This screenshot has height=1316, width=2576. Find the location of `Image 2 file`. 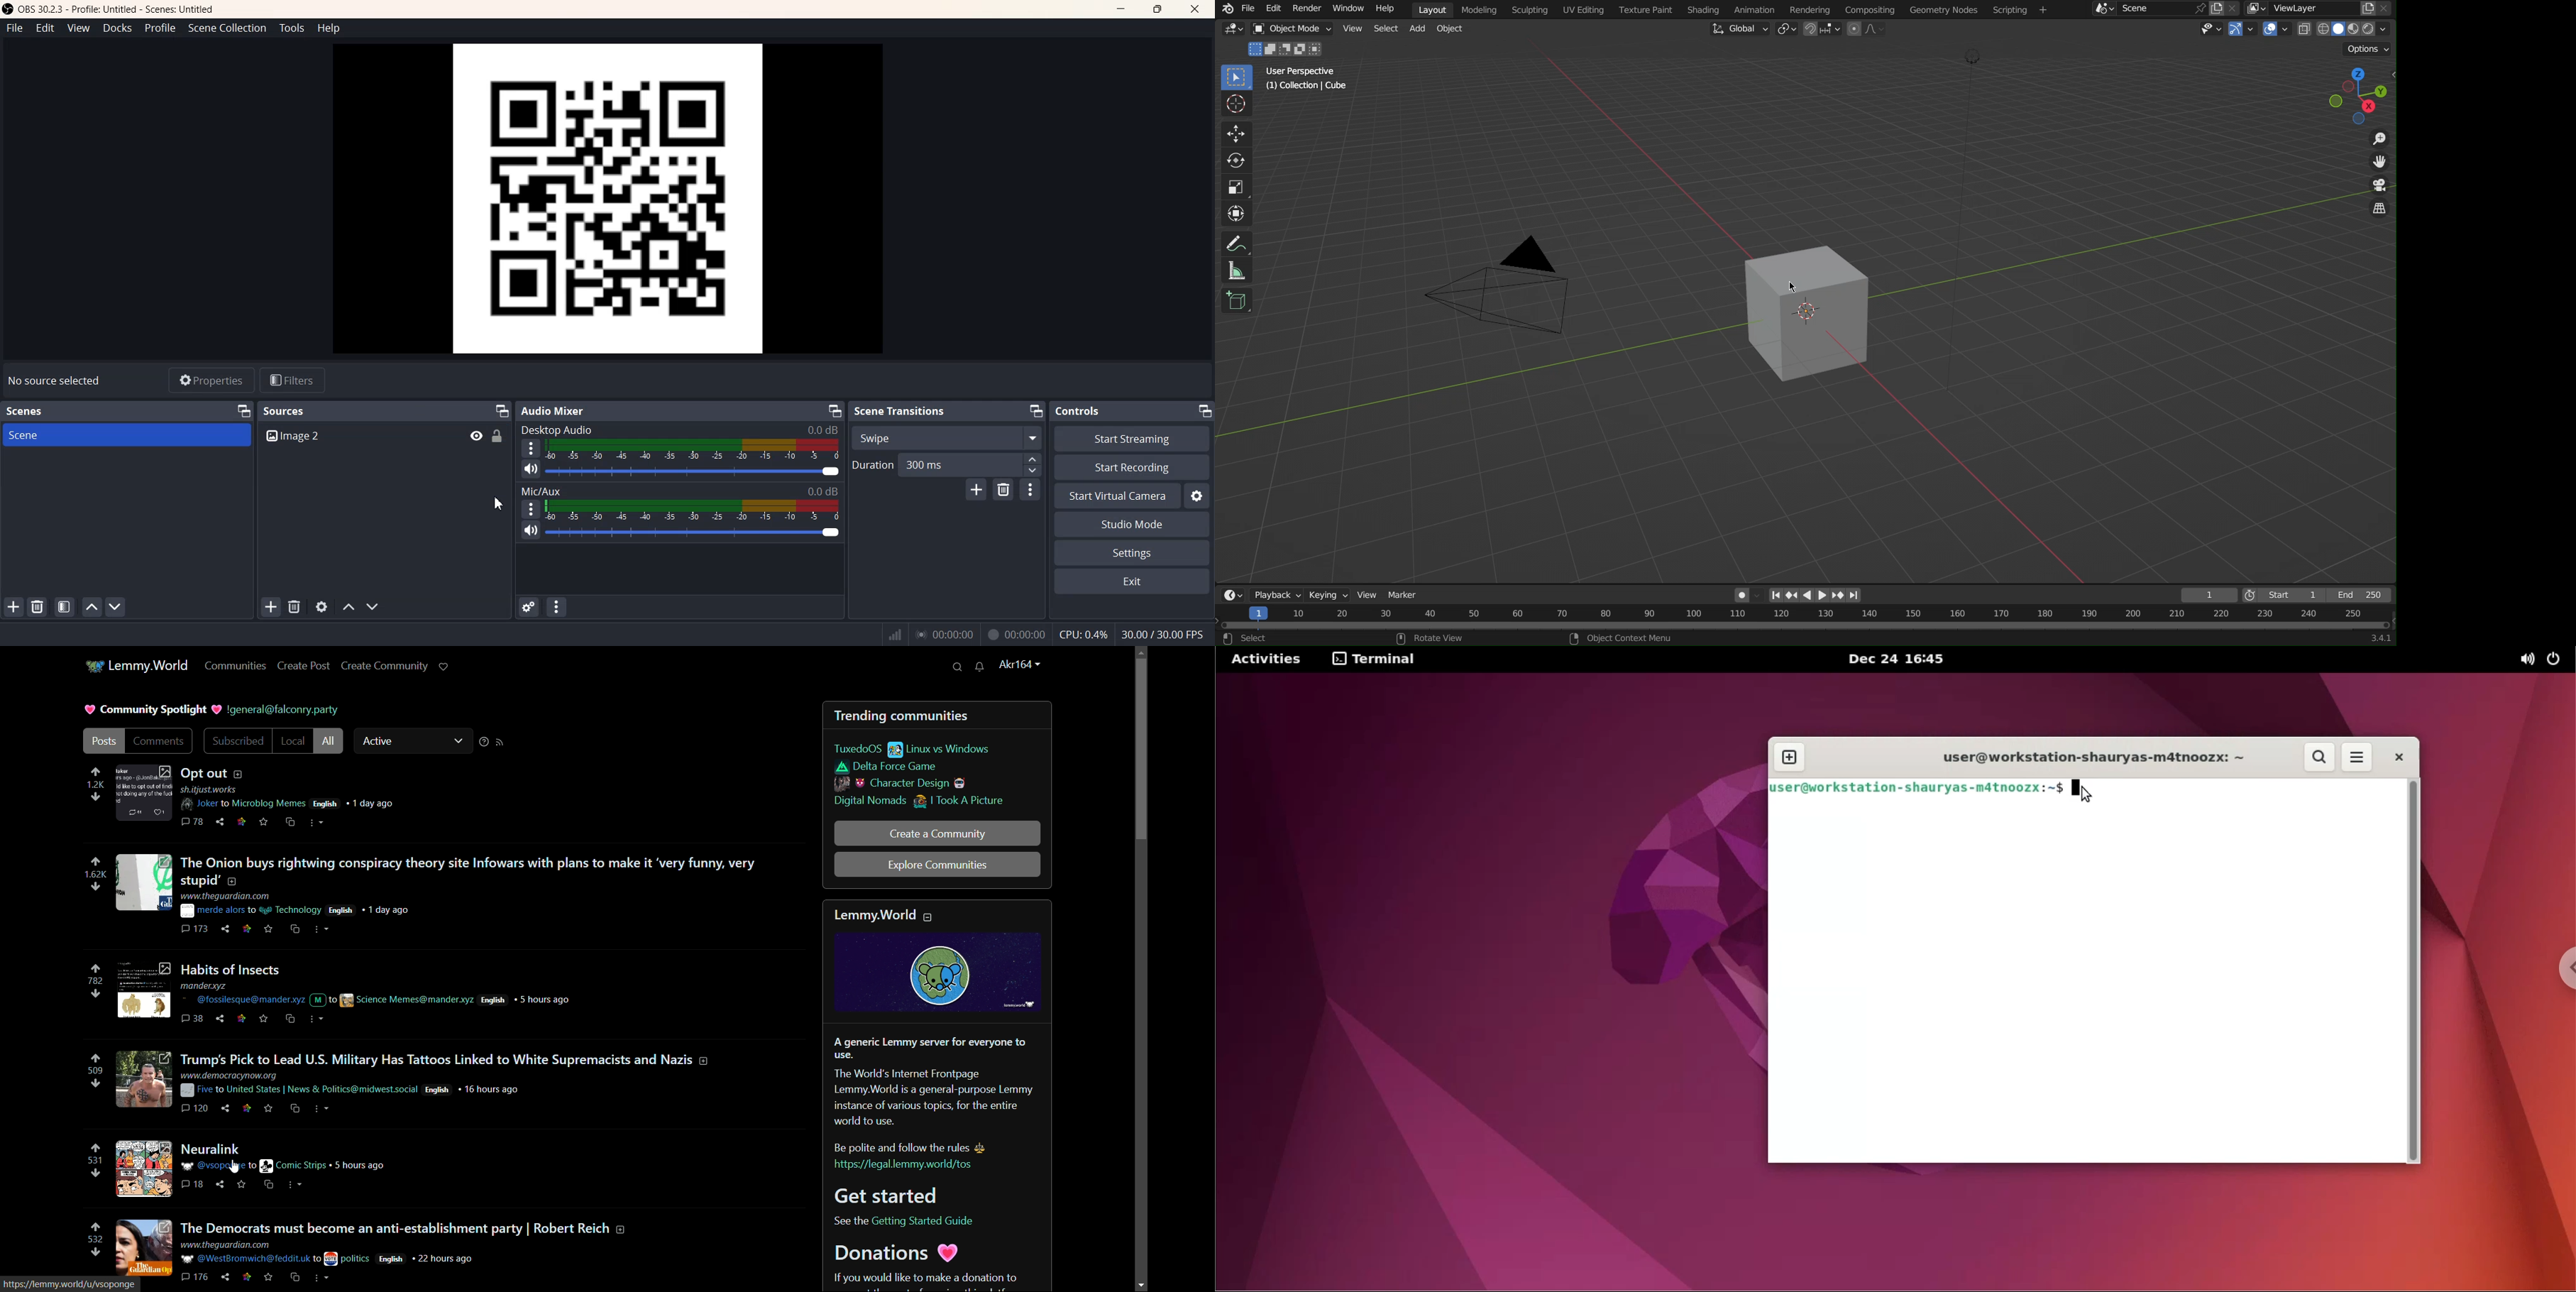

Image 2 file is located at coordinates (355, 437).